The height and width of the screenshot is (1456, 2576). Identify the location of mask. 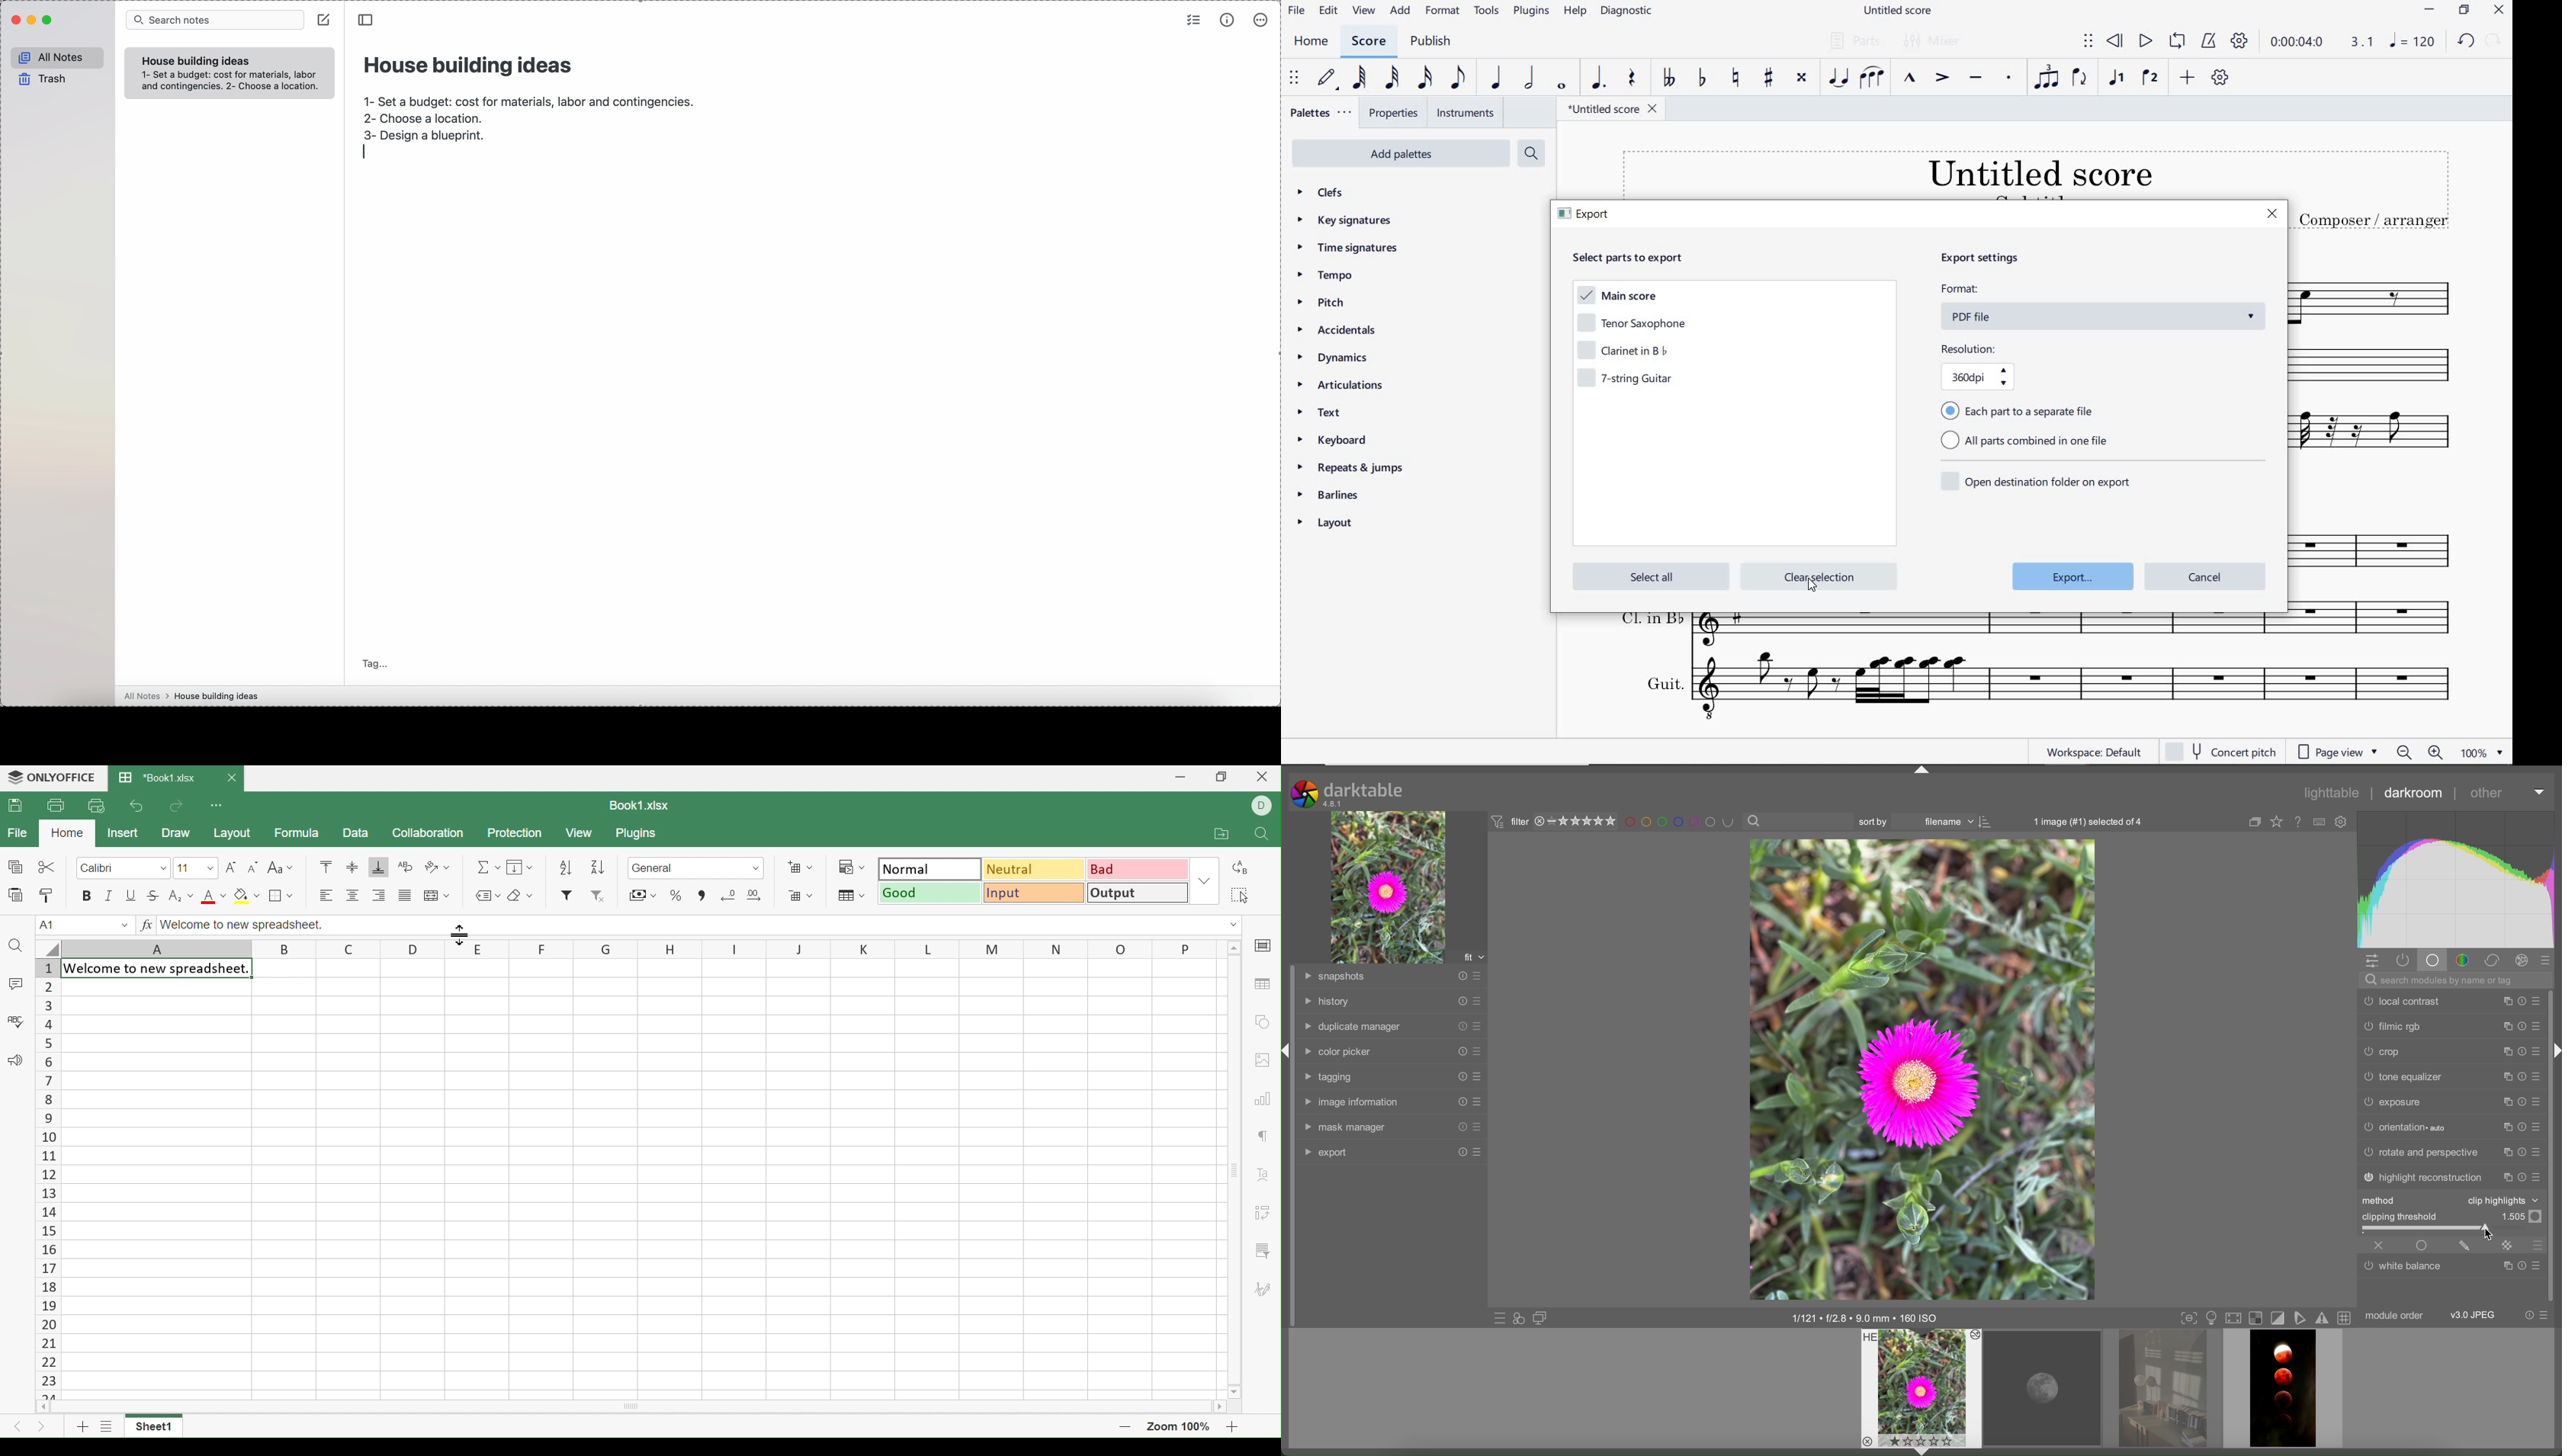
(2506, 1245).